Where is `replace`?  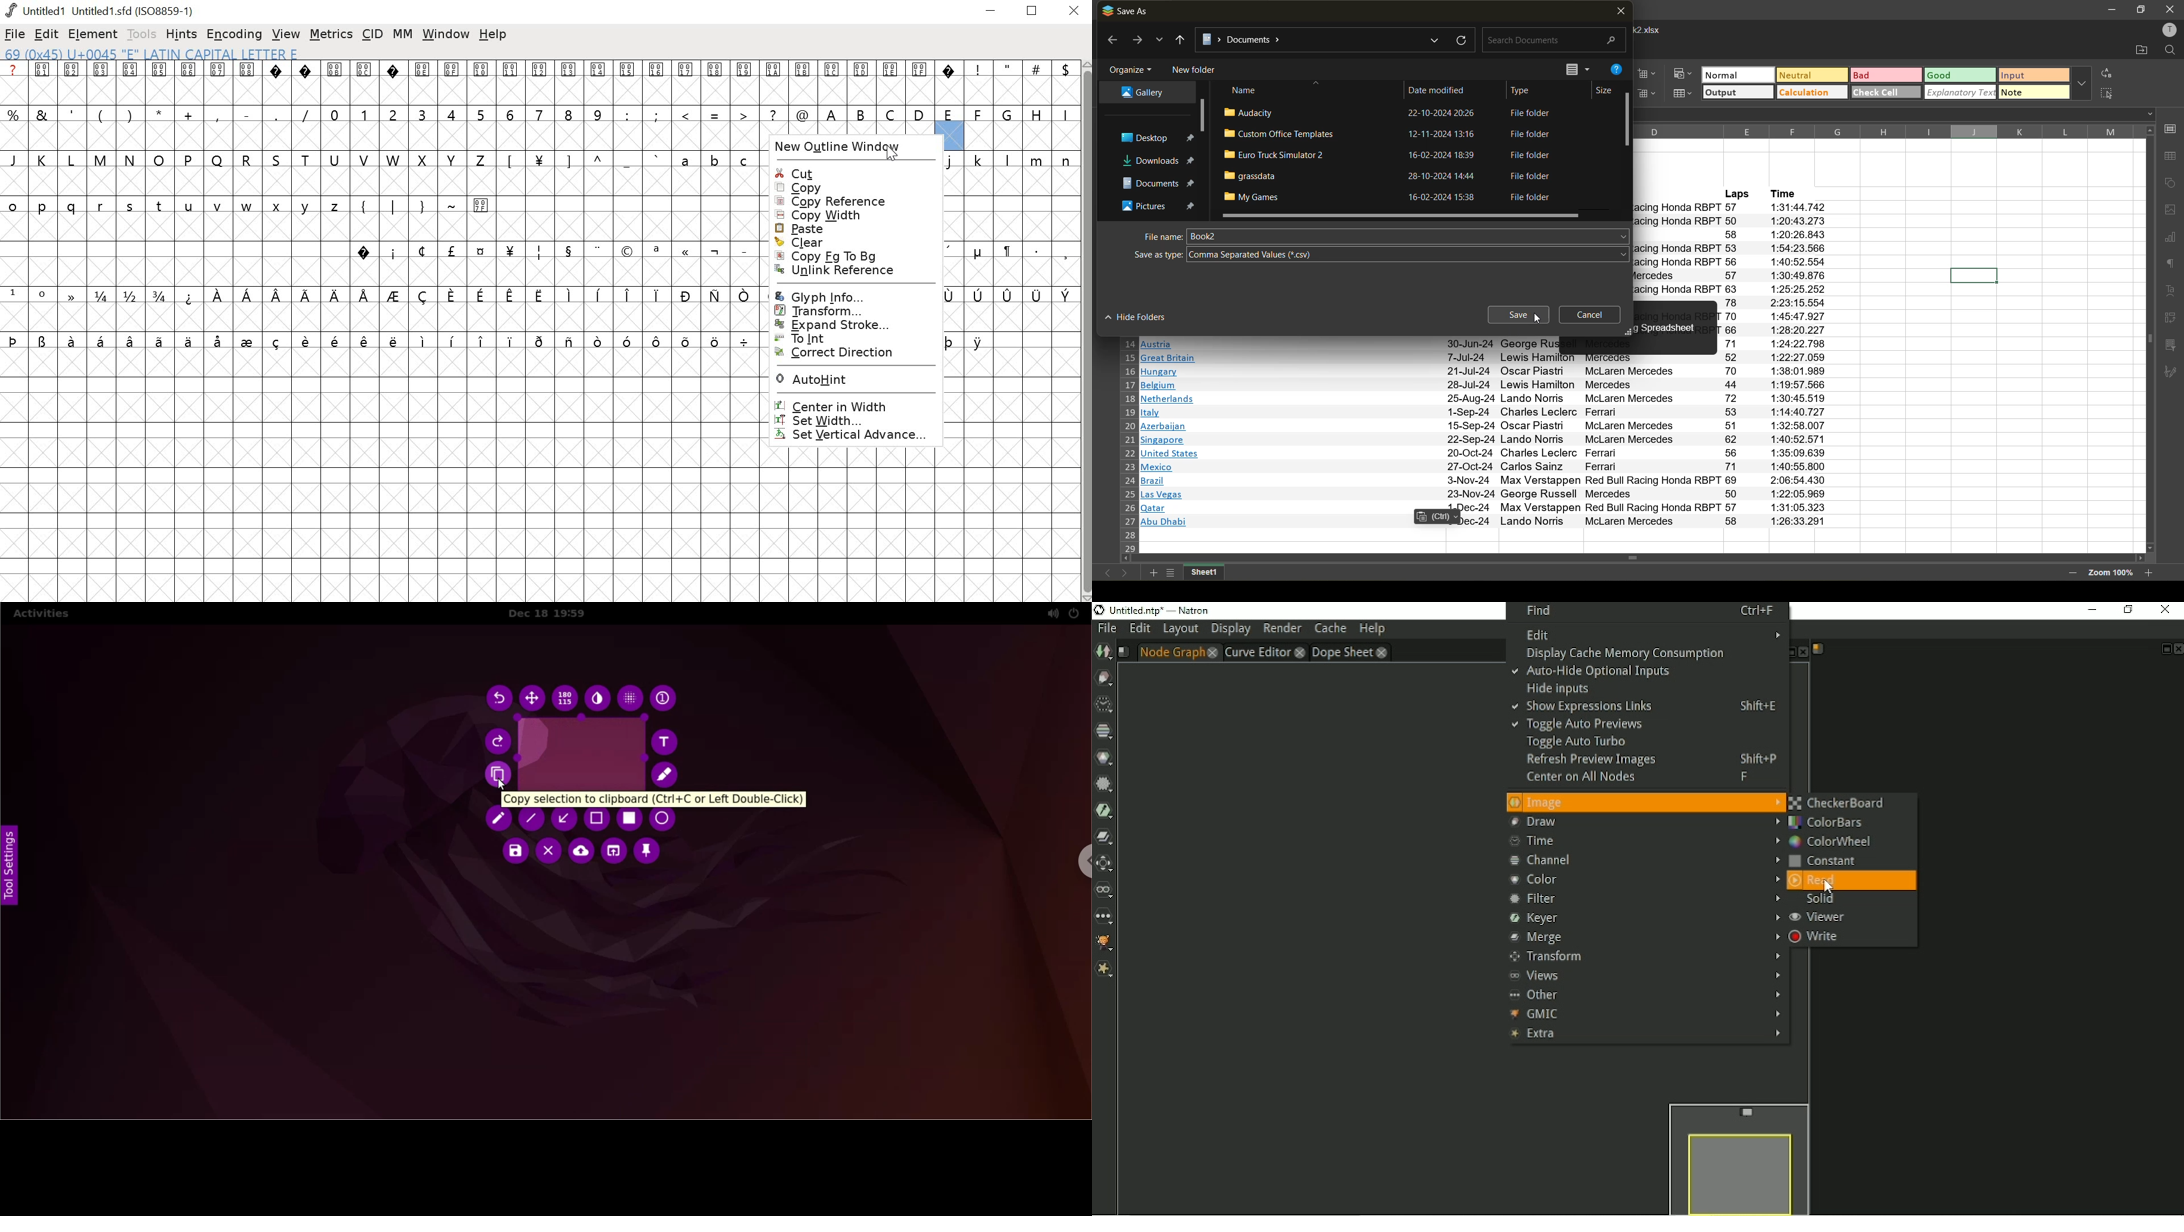
replace is located at coordinates (2109, 73).